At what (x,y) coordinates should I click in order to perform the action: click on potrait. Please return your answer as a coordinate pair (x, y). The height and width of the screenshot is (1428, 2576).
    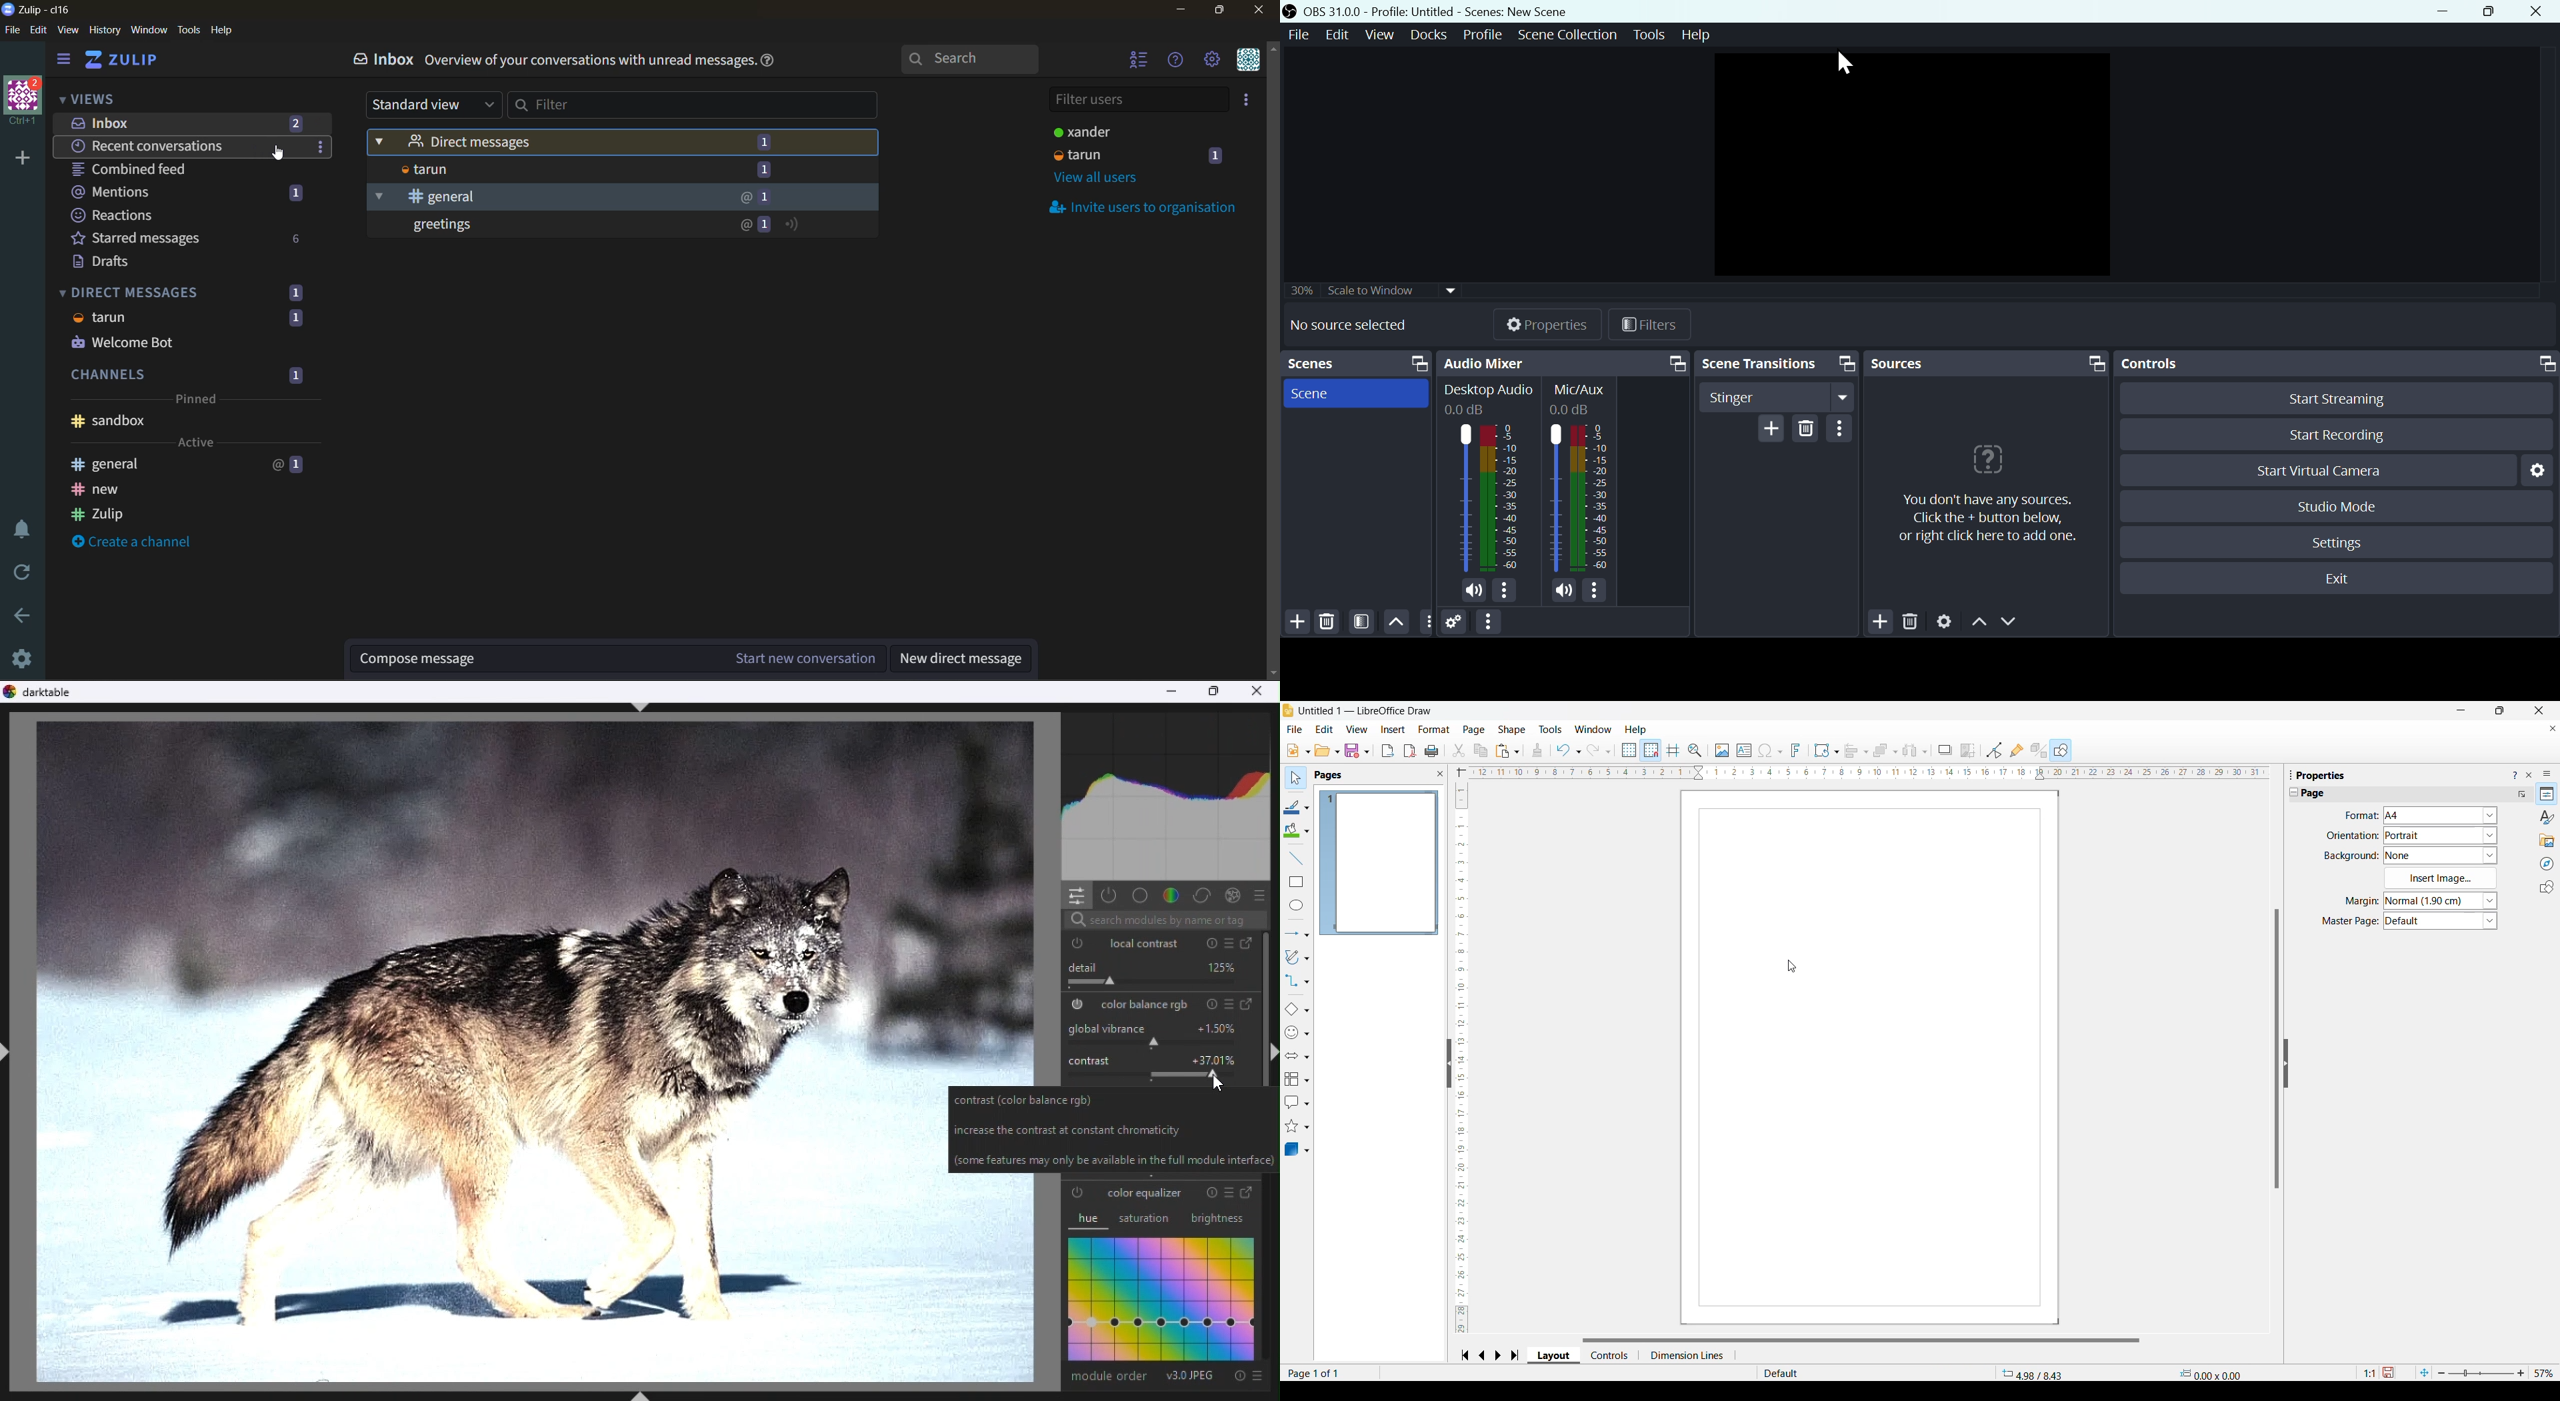
    Looking at the image, I should click on (2439, 836).